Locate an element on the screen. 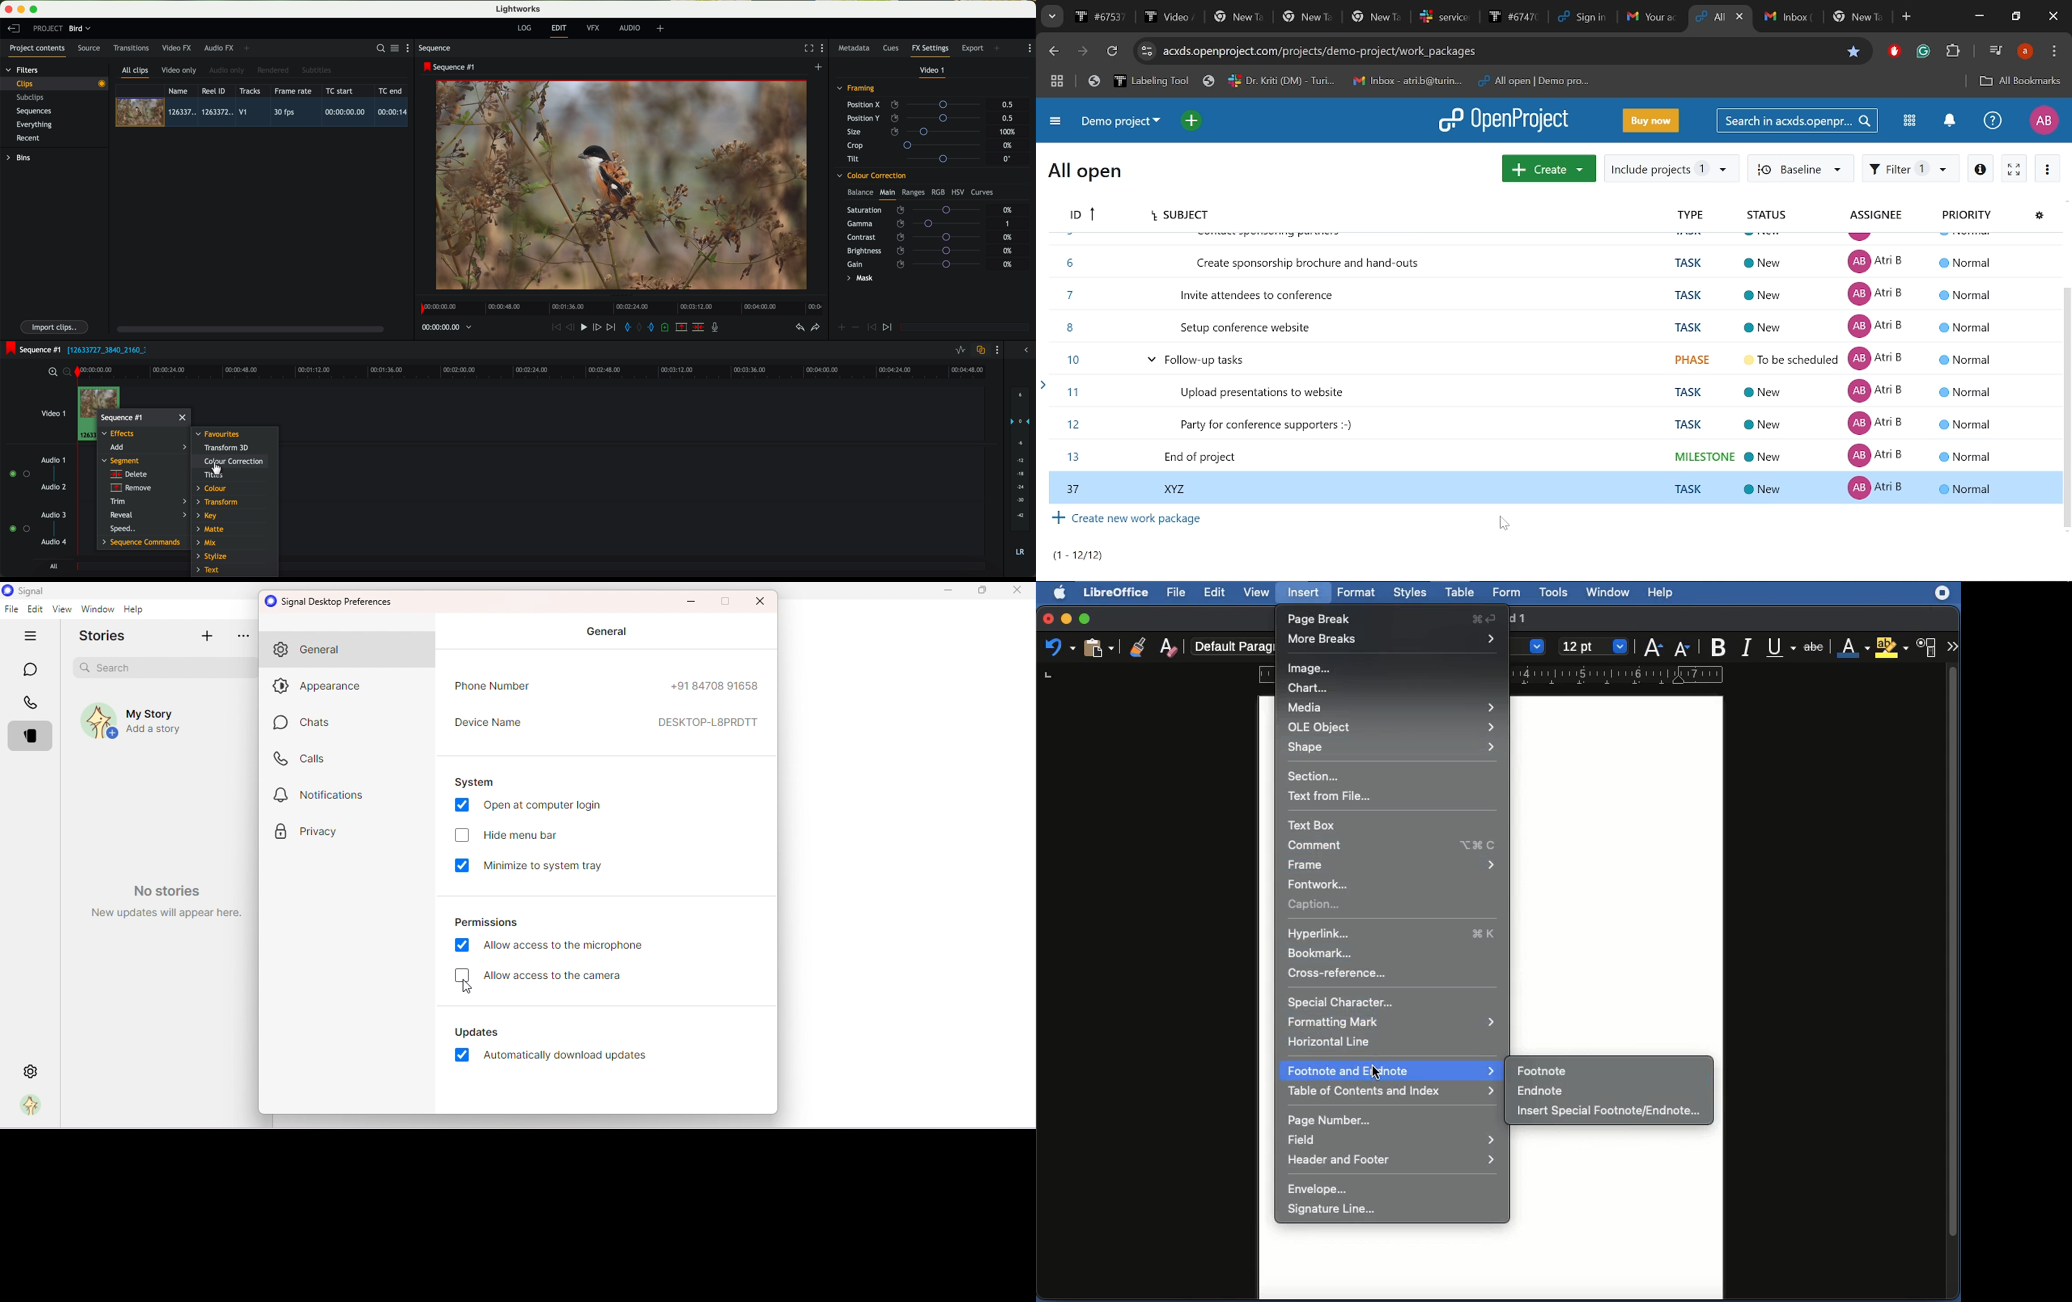 The width and height of the screenshot is (2072, 1316). click on add is located at coordinates (149, 449).